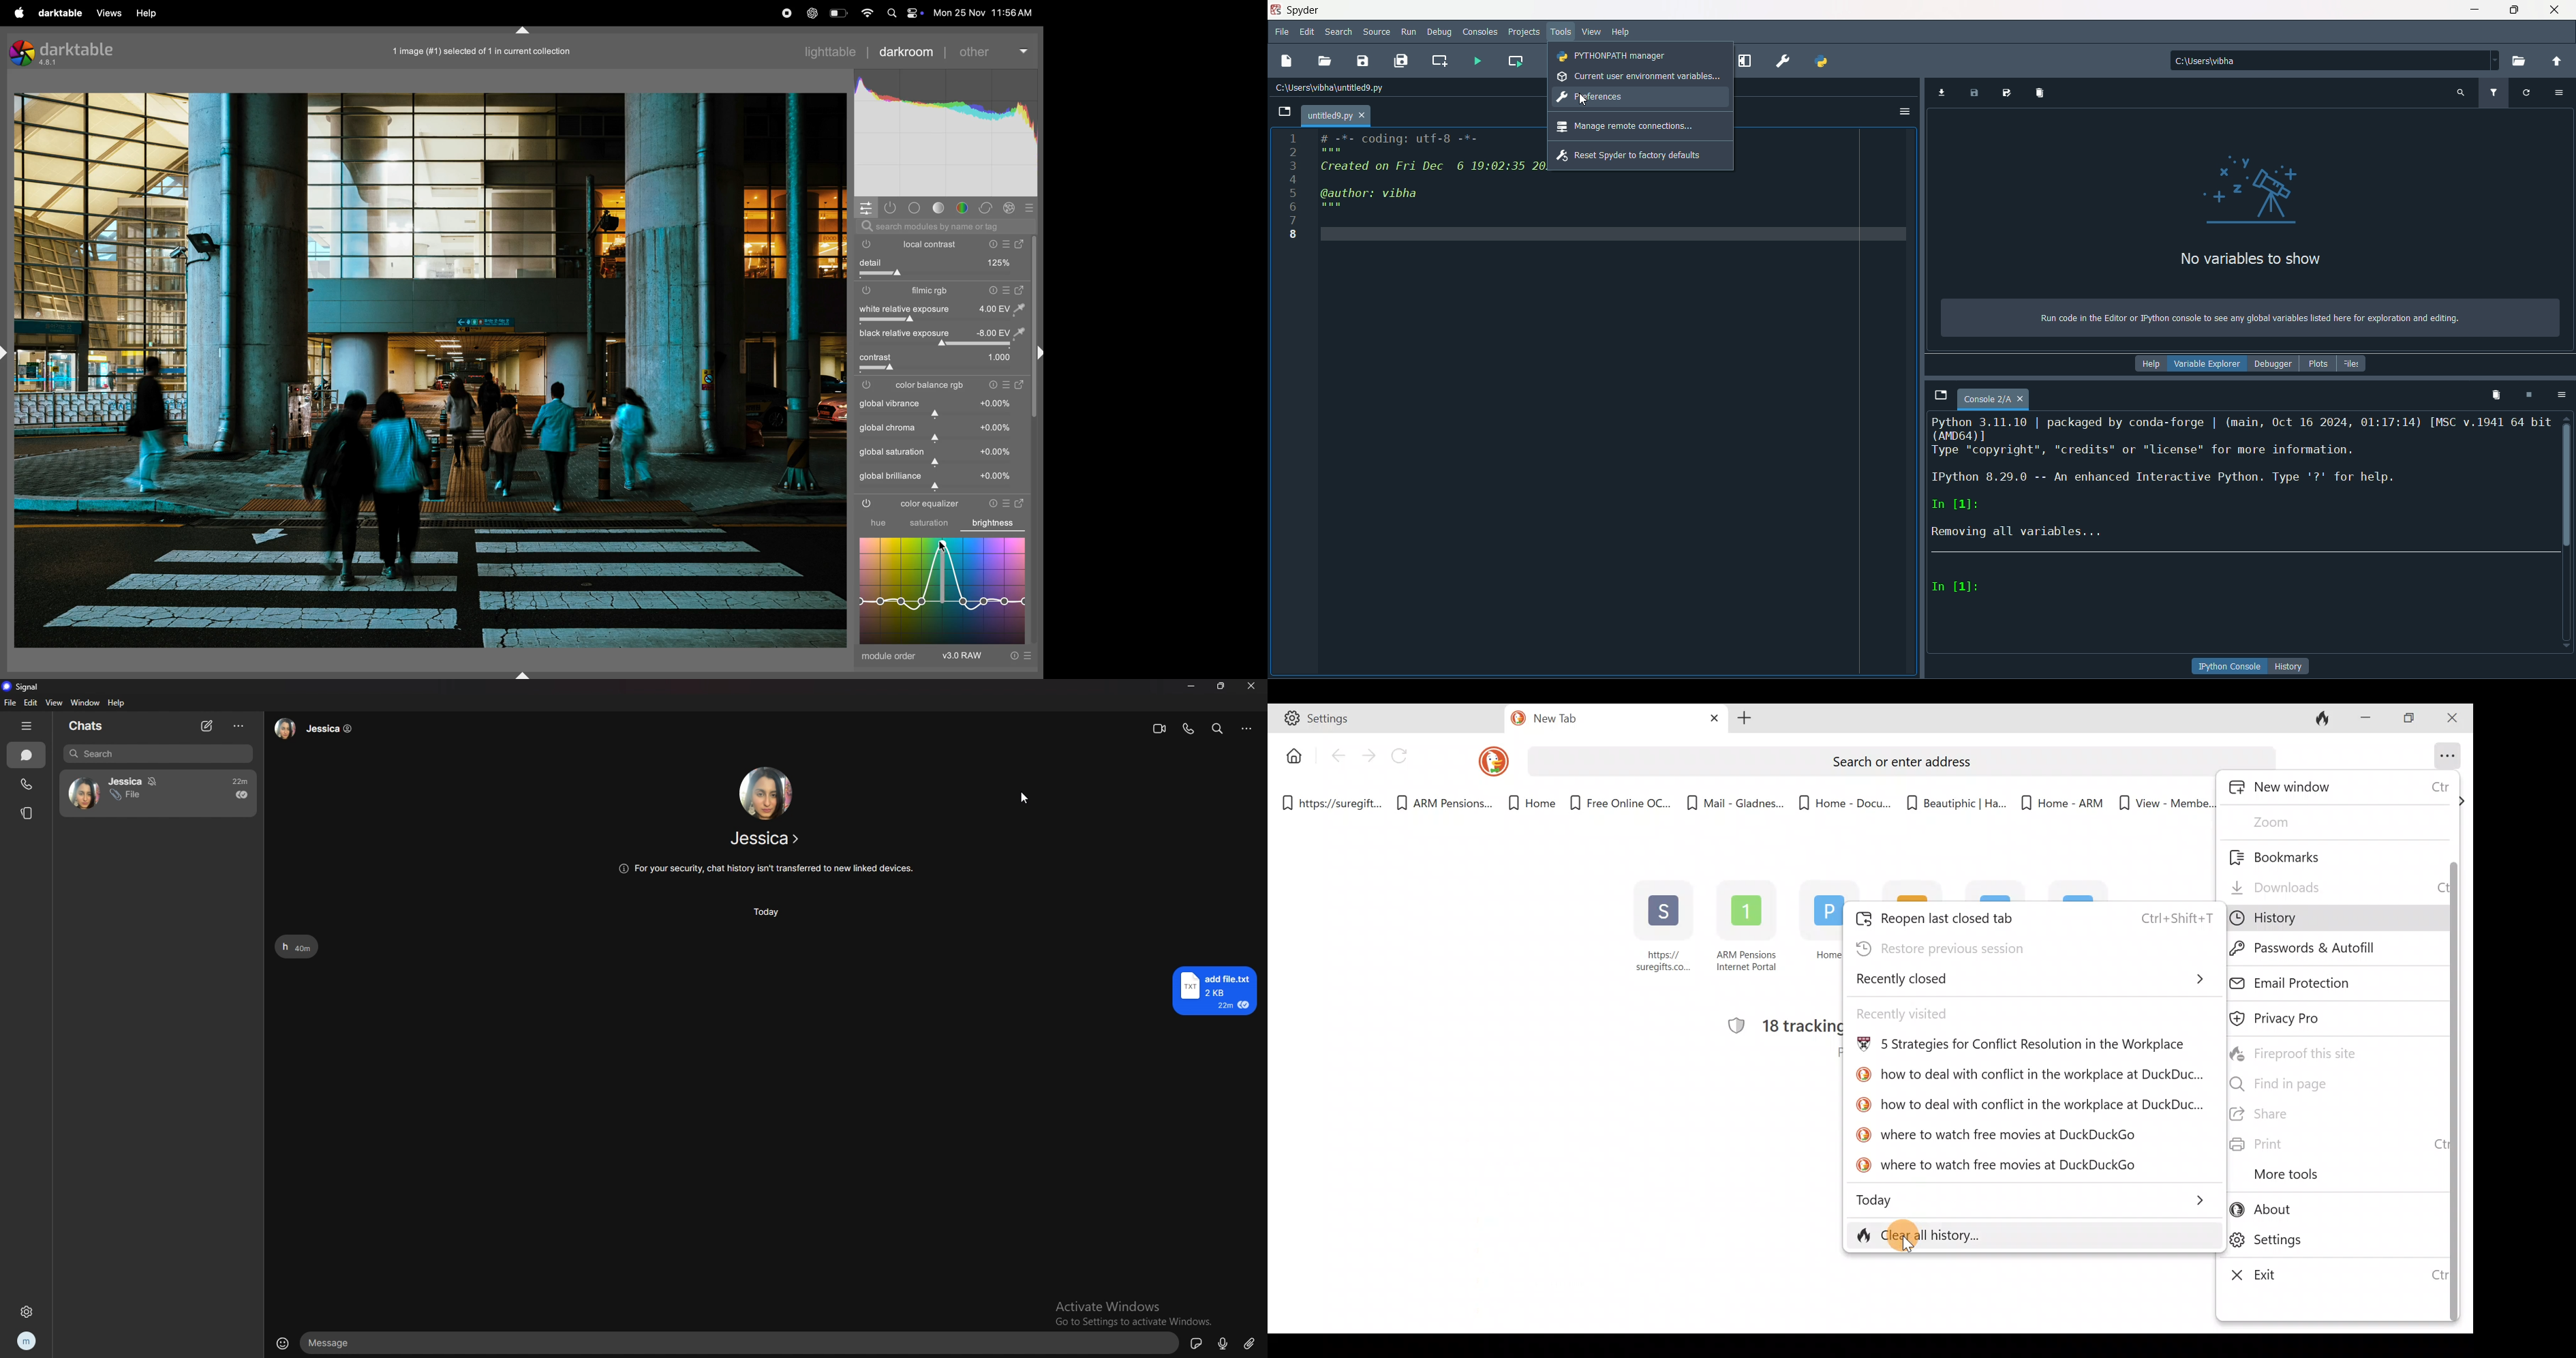  I want to click on options, so click(1905, 112).